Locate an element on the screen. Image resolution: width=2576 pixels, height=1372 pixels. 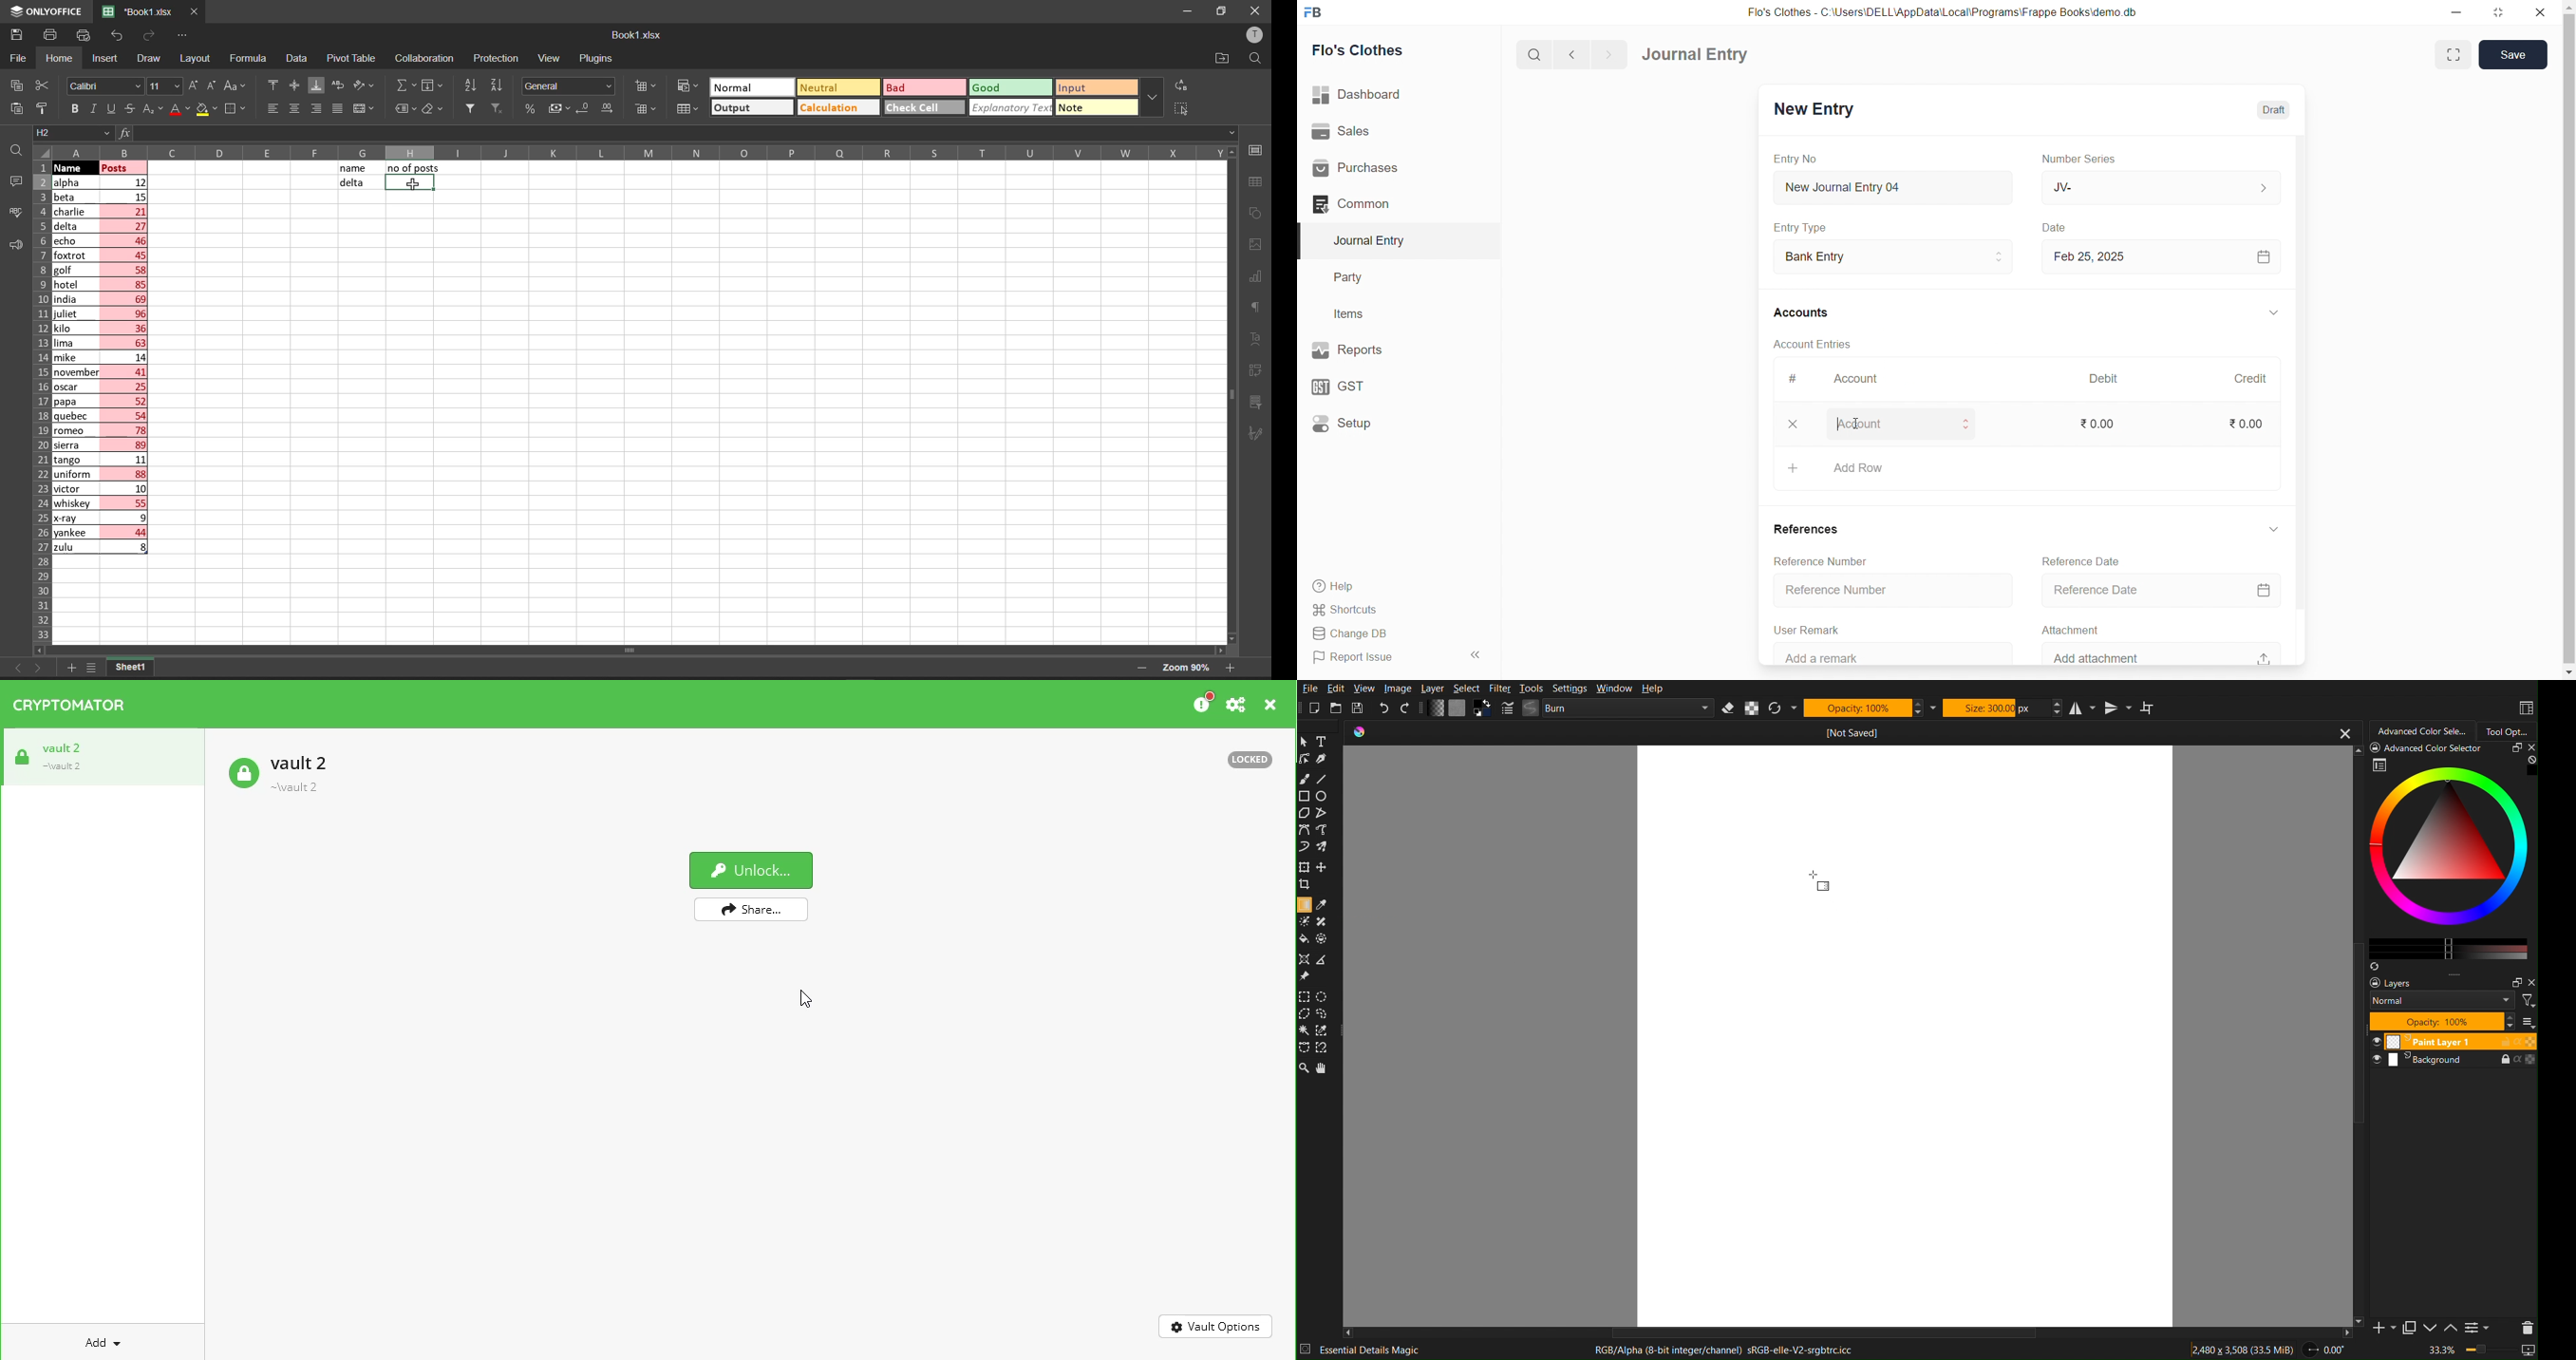
user profile is located at coordinates (1257, 34).